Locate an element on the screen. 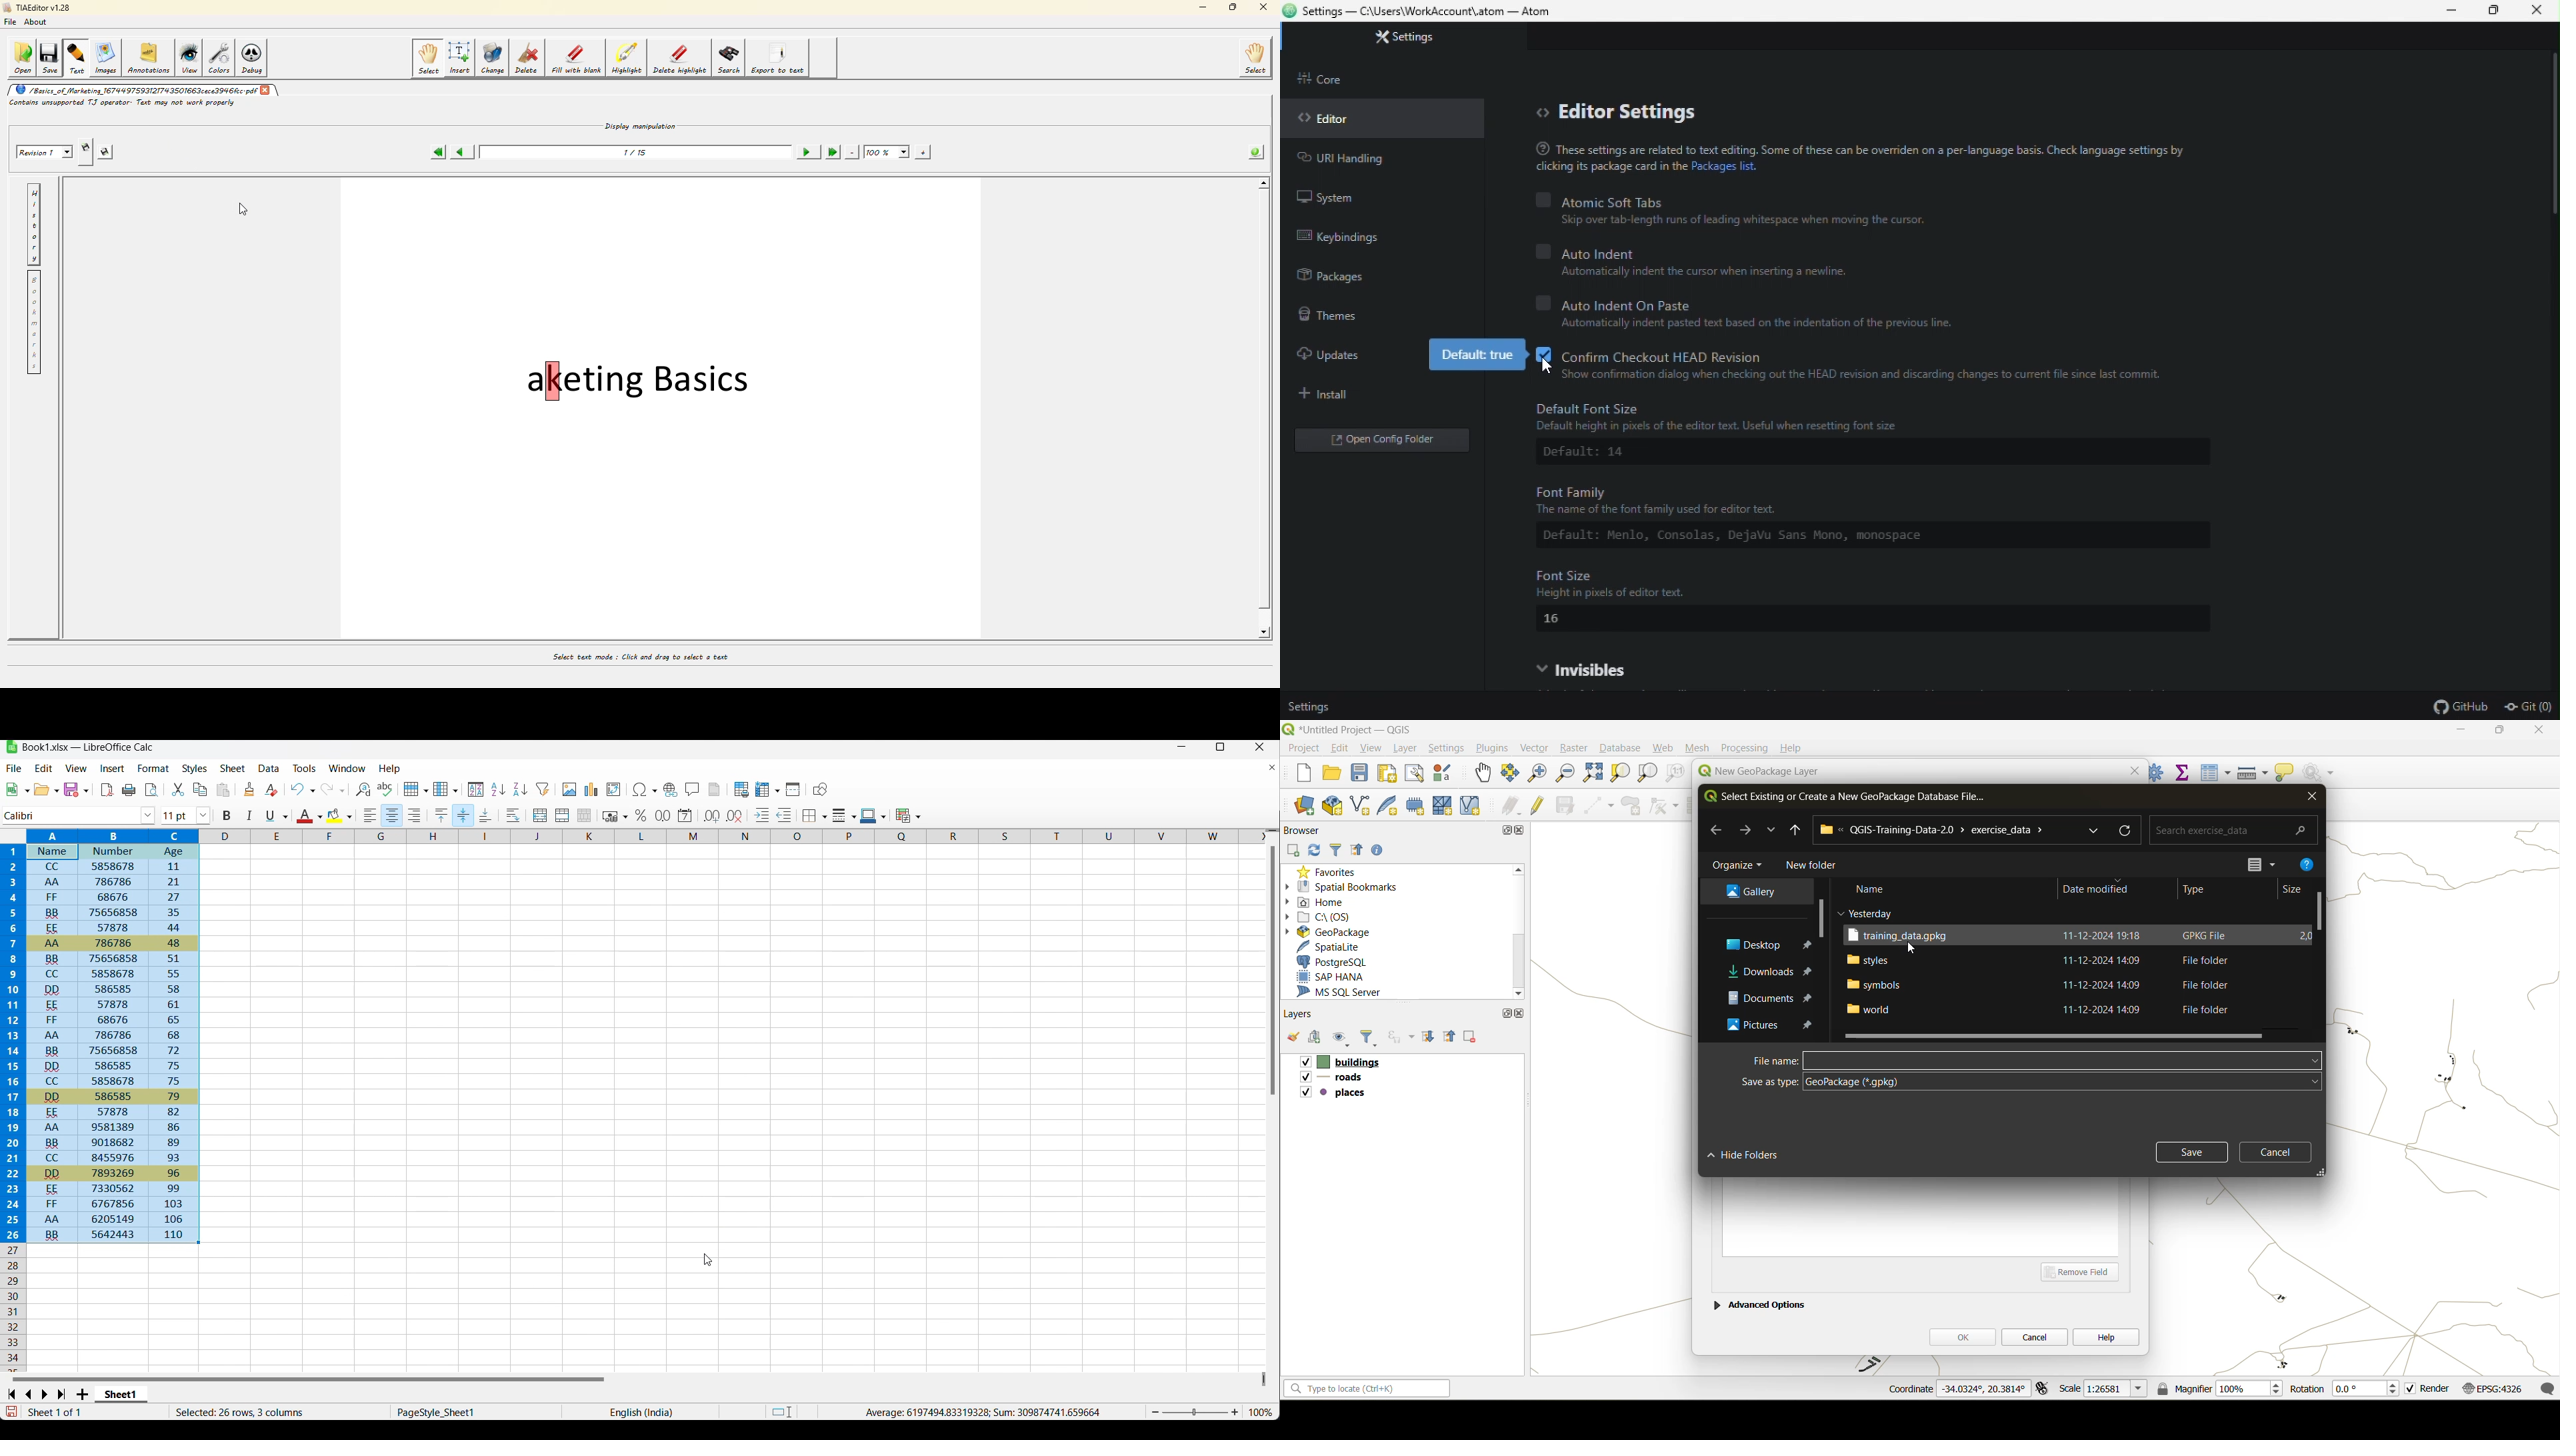  Align center, current selction highlighted  is located at coordinates (392, 815).